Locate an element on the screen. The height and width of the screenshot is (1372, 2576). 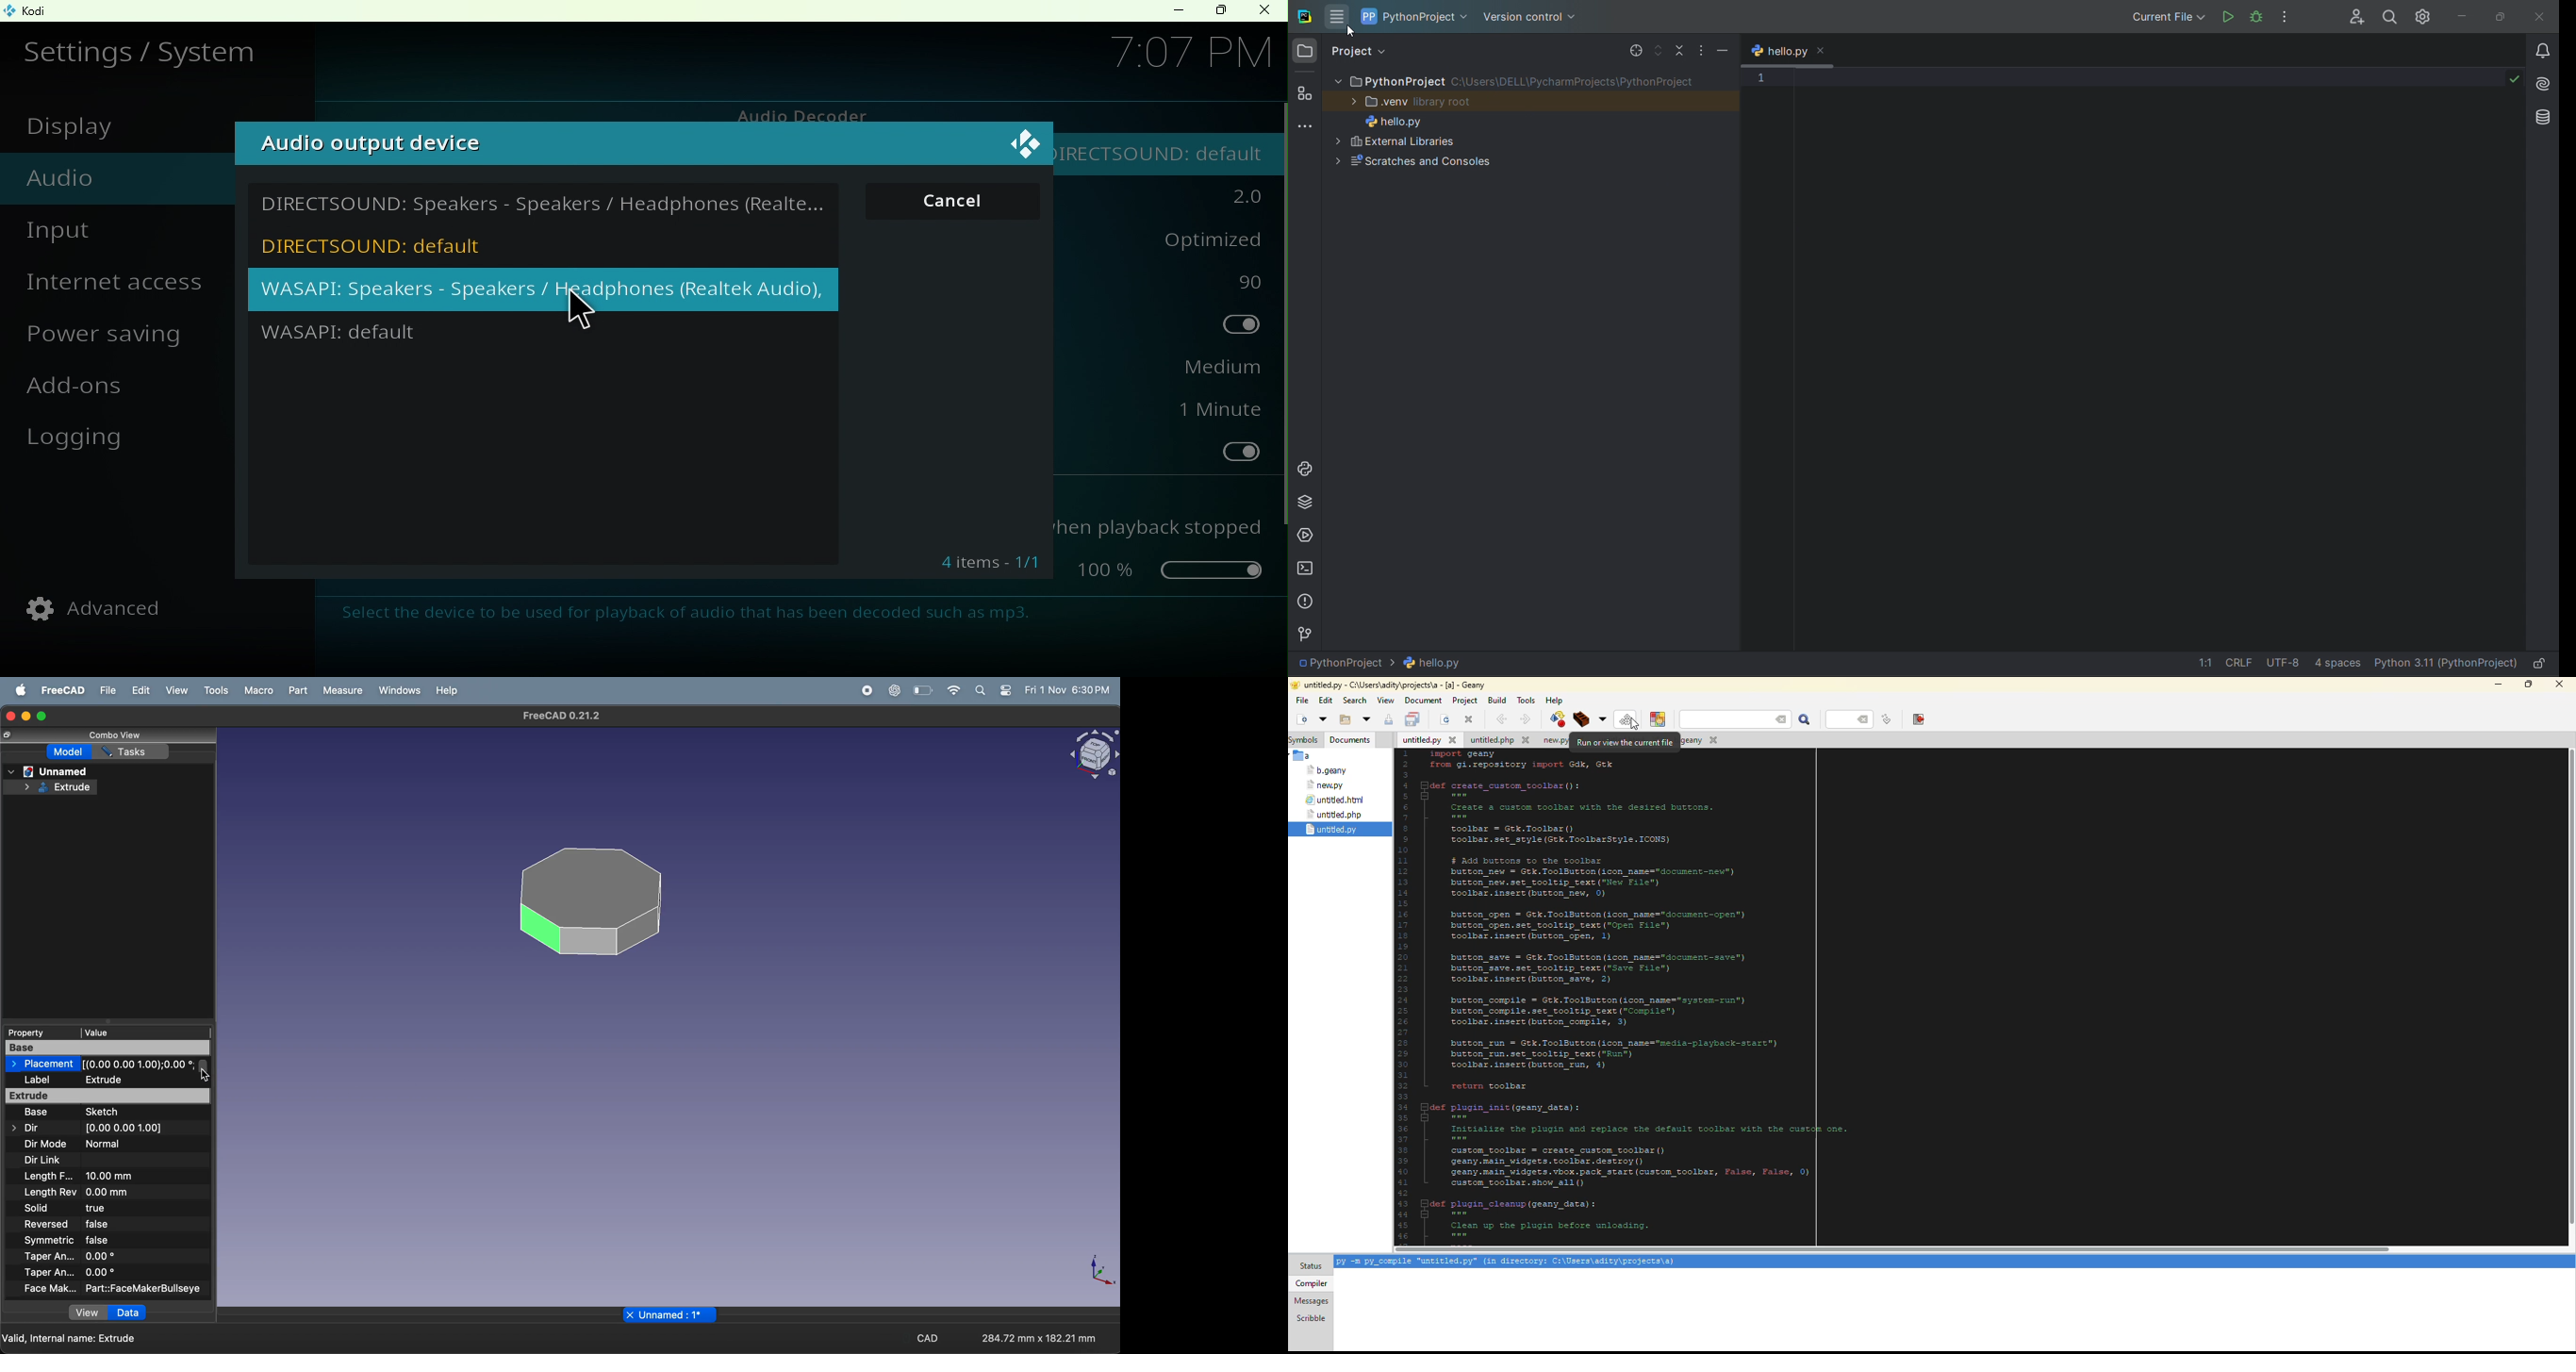
collab is located at coordinates (2358, 17).